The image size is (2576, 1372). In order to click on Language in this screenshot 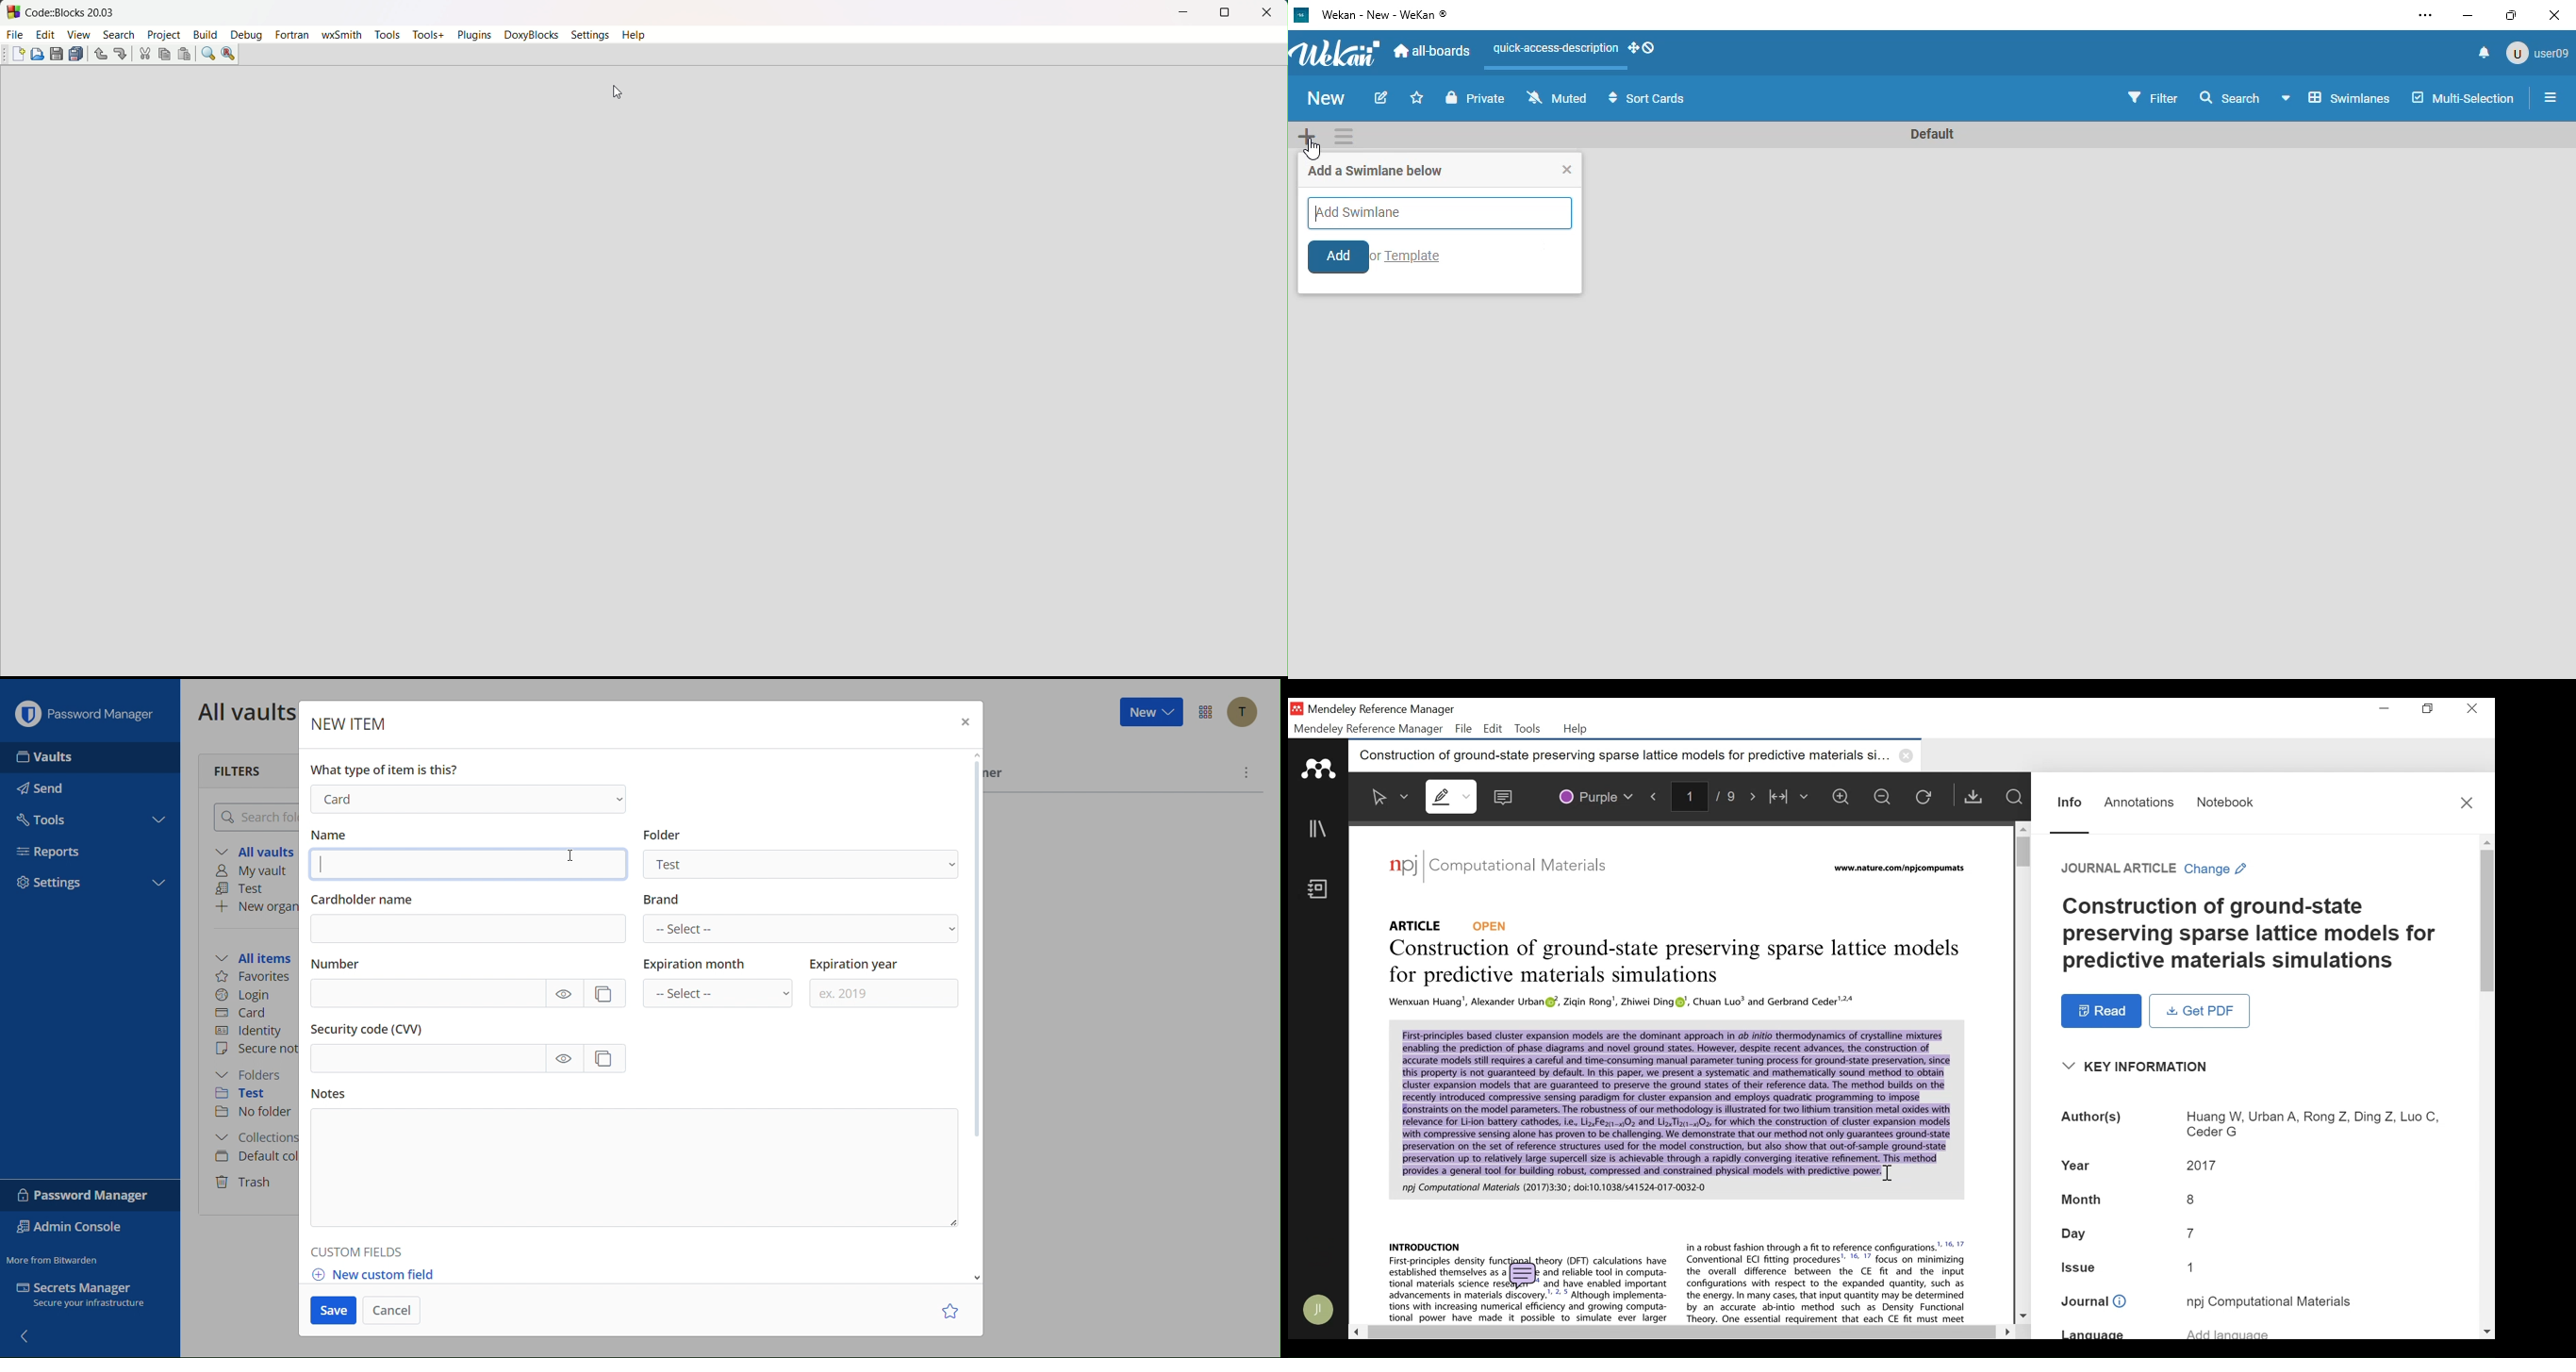, I will do `click(2093, 1334)`.